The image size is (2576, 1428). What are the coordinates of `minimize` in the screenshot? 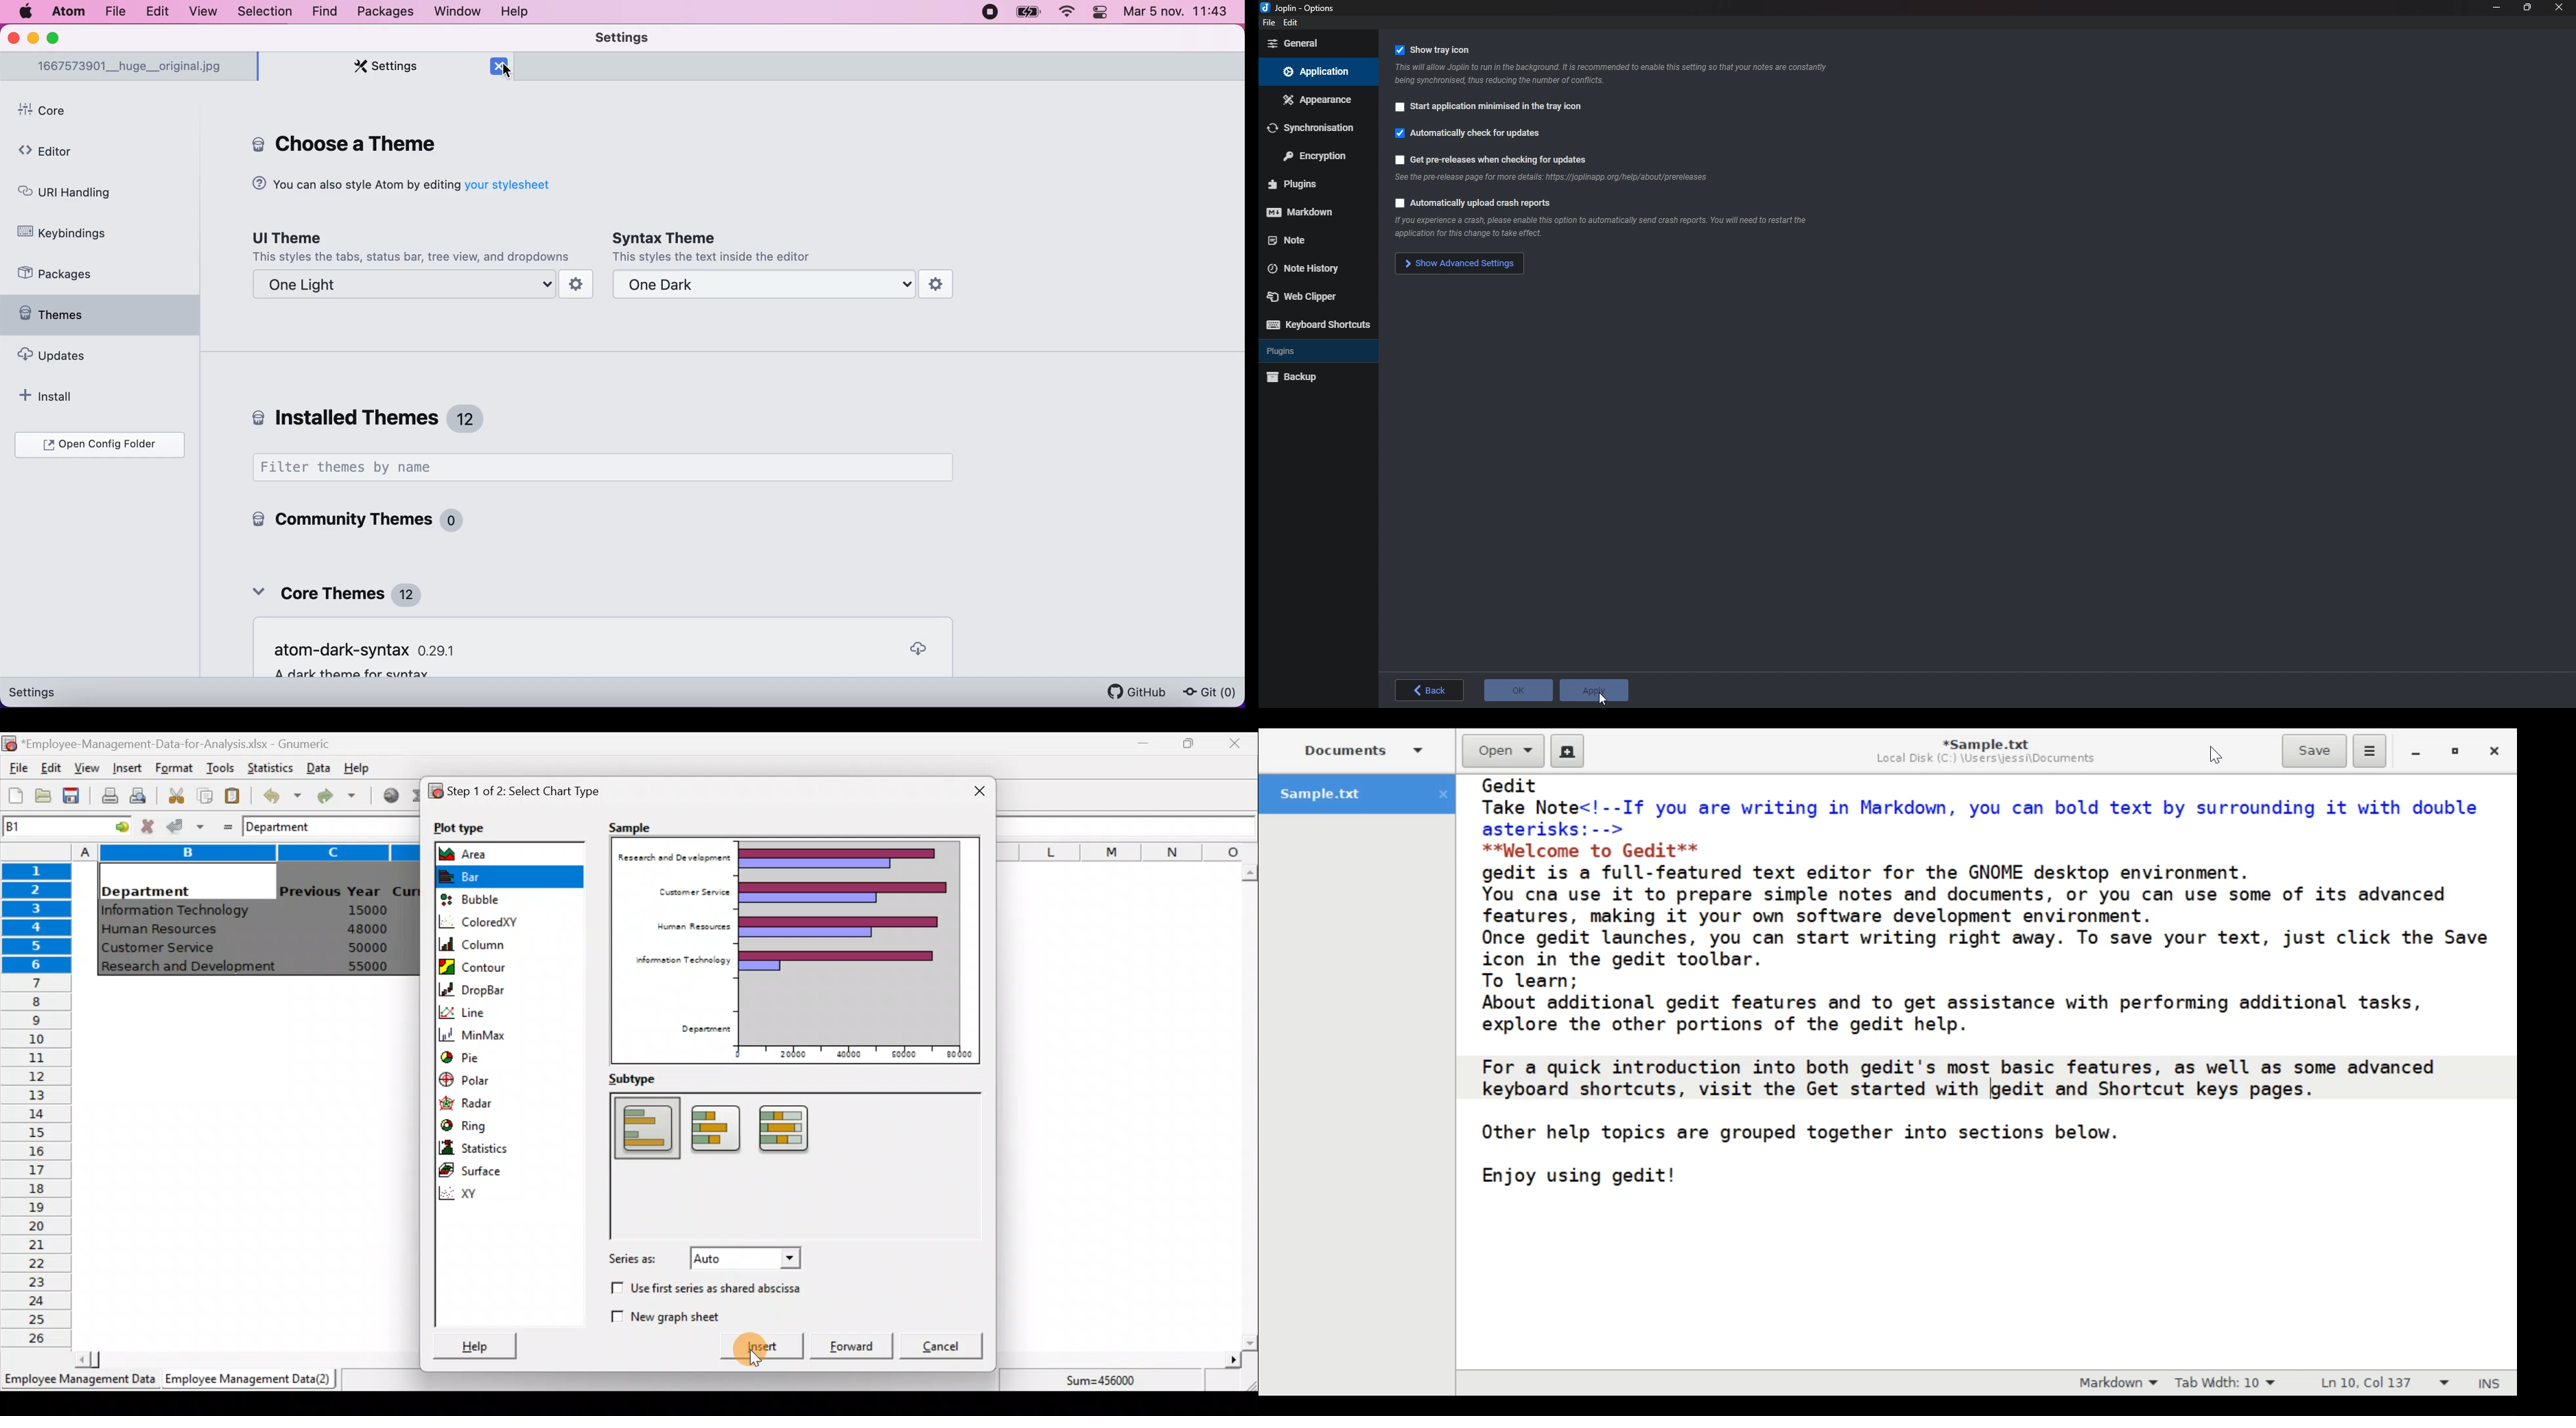 It's located at (2417, 753).